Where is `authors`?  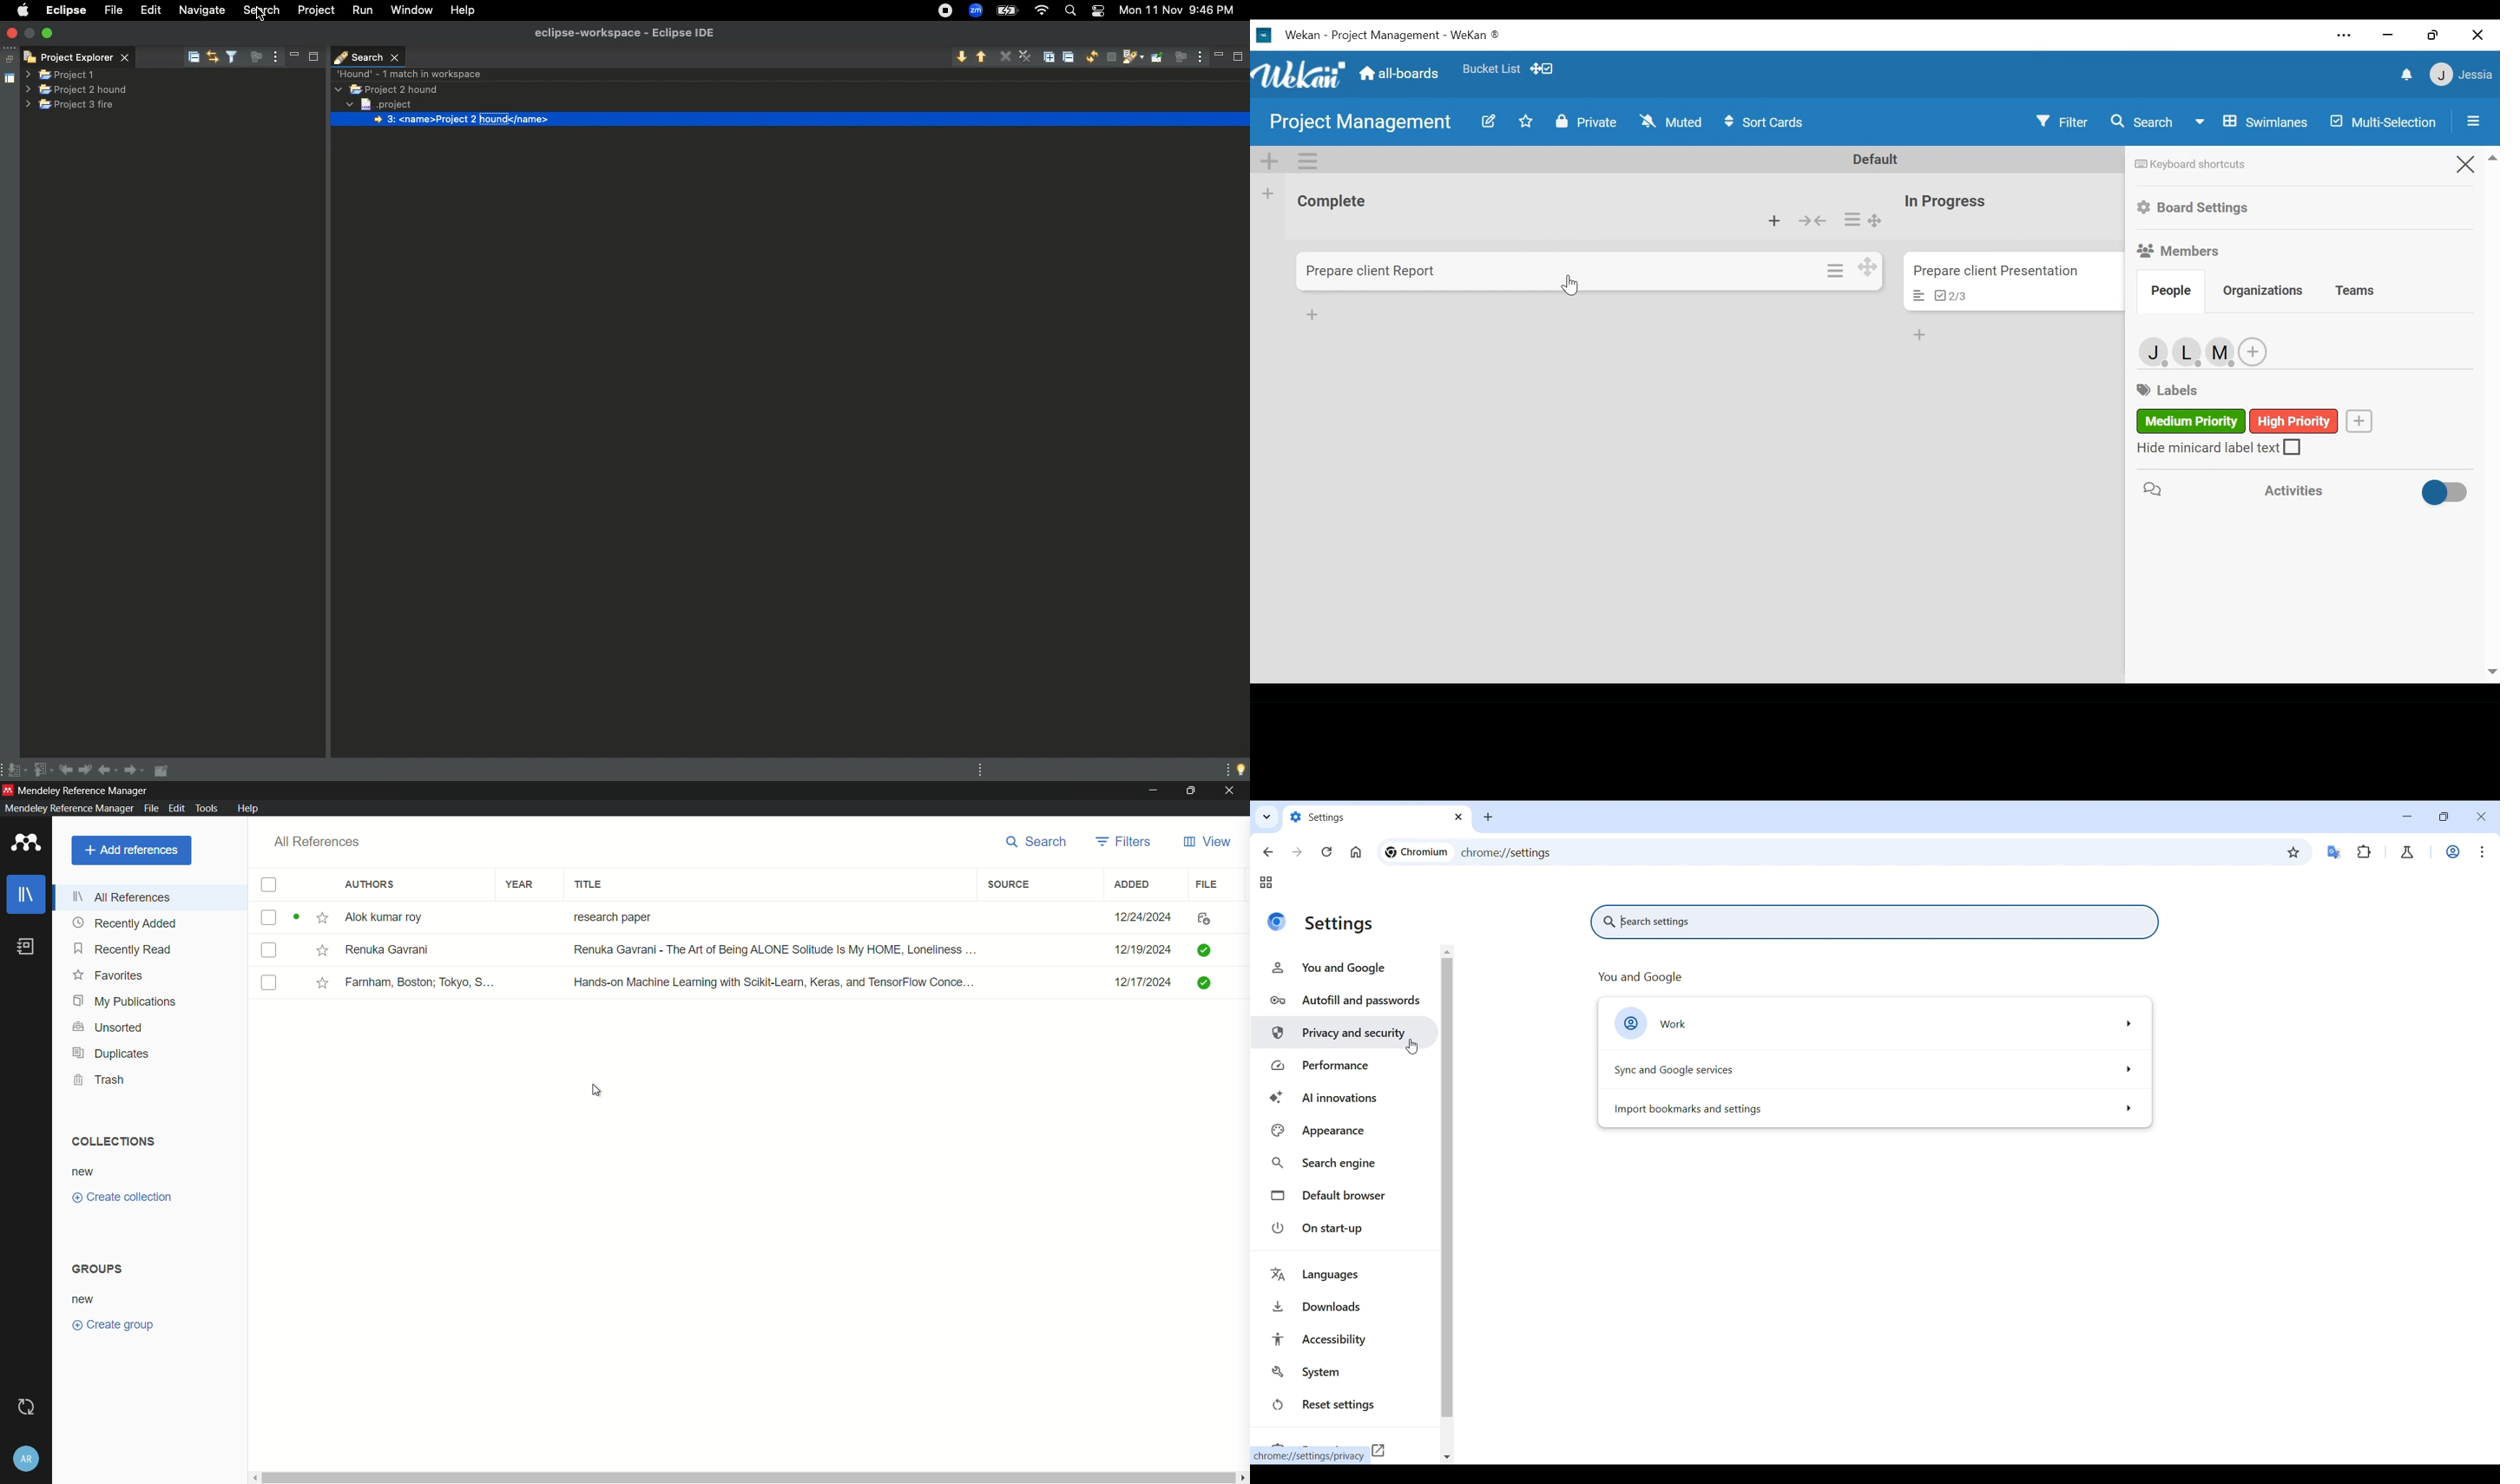 authors is located at coordinates (370, 884).